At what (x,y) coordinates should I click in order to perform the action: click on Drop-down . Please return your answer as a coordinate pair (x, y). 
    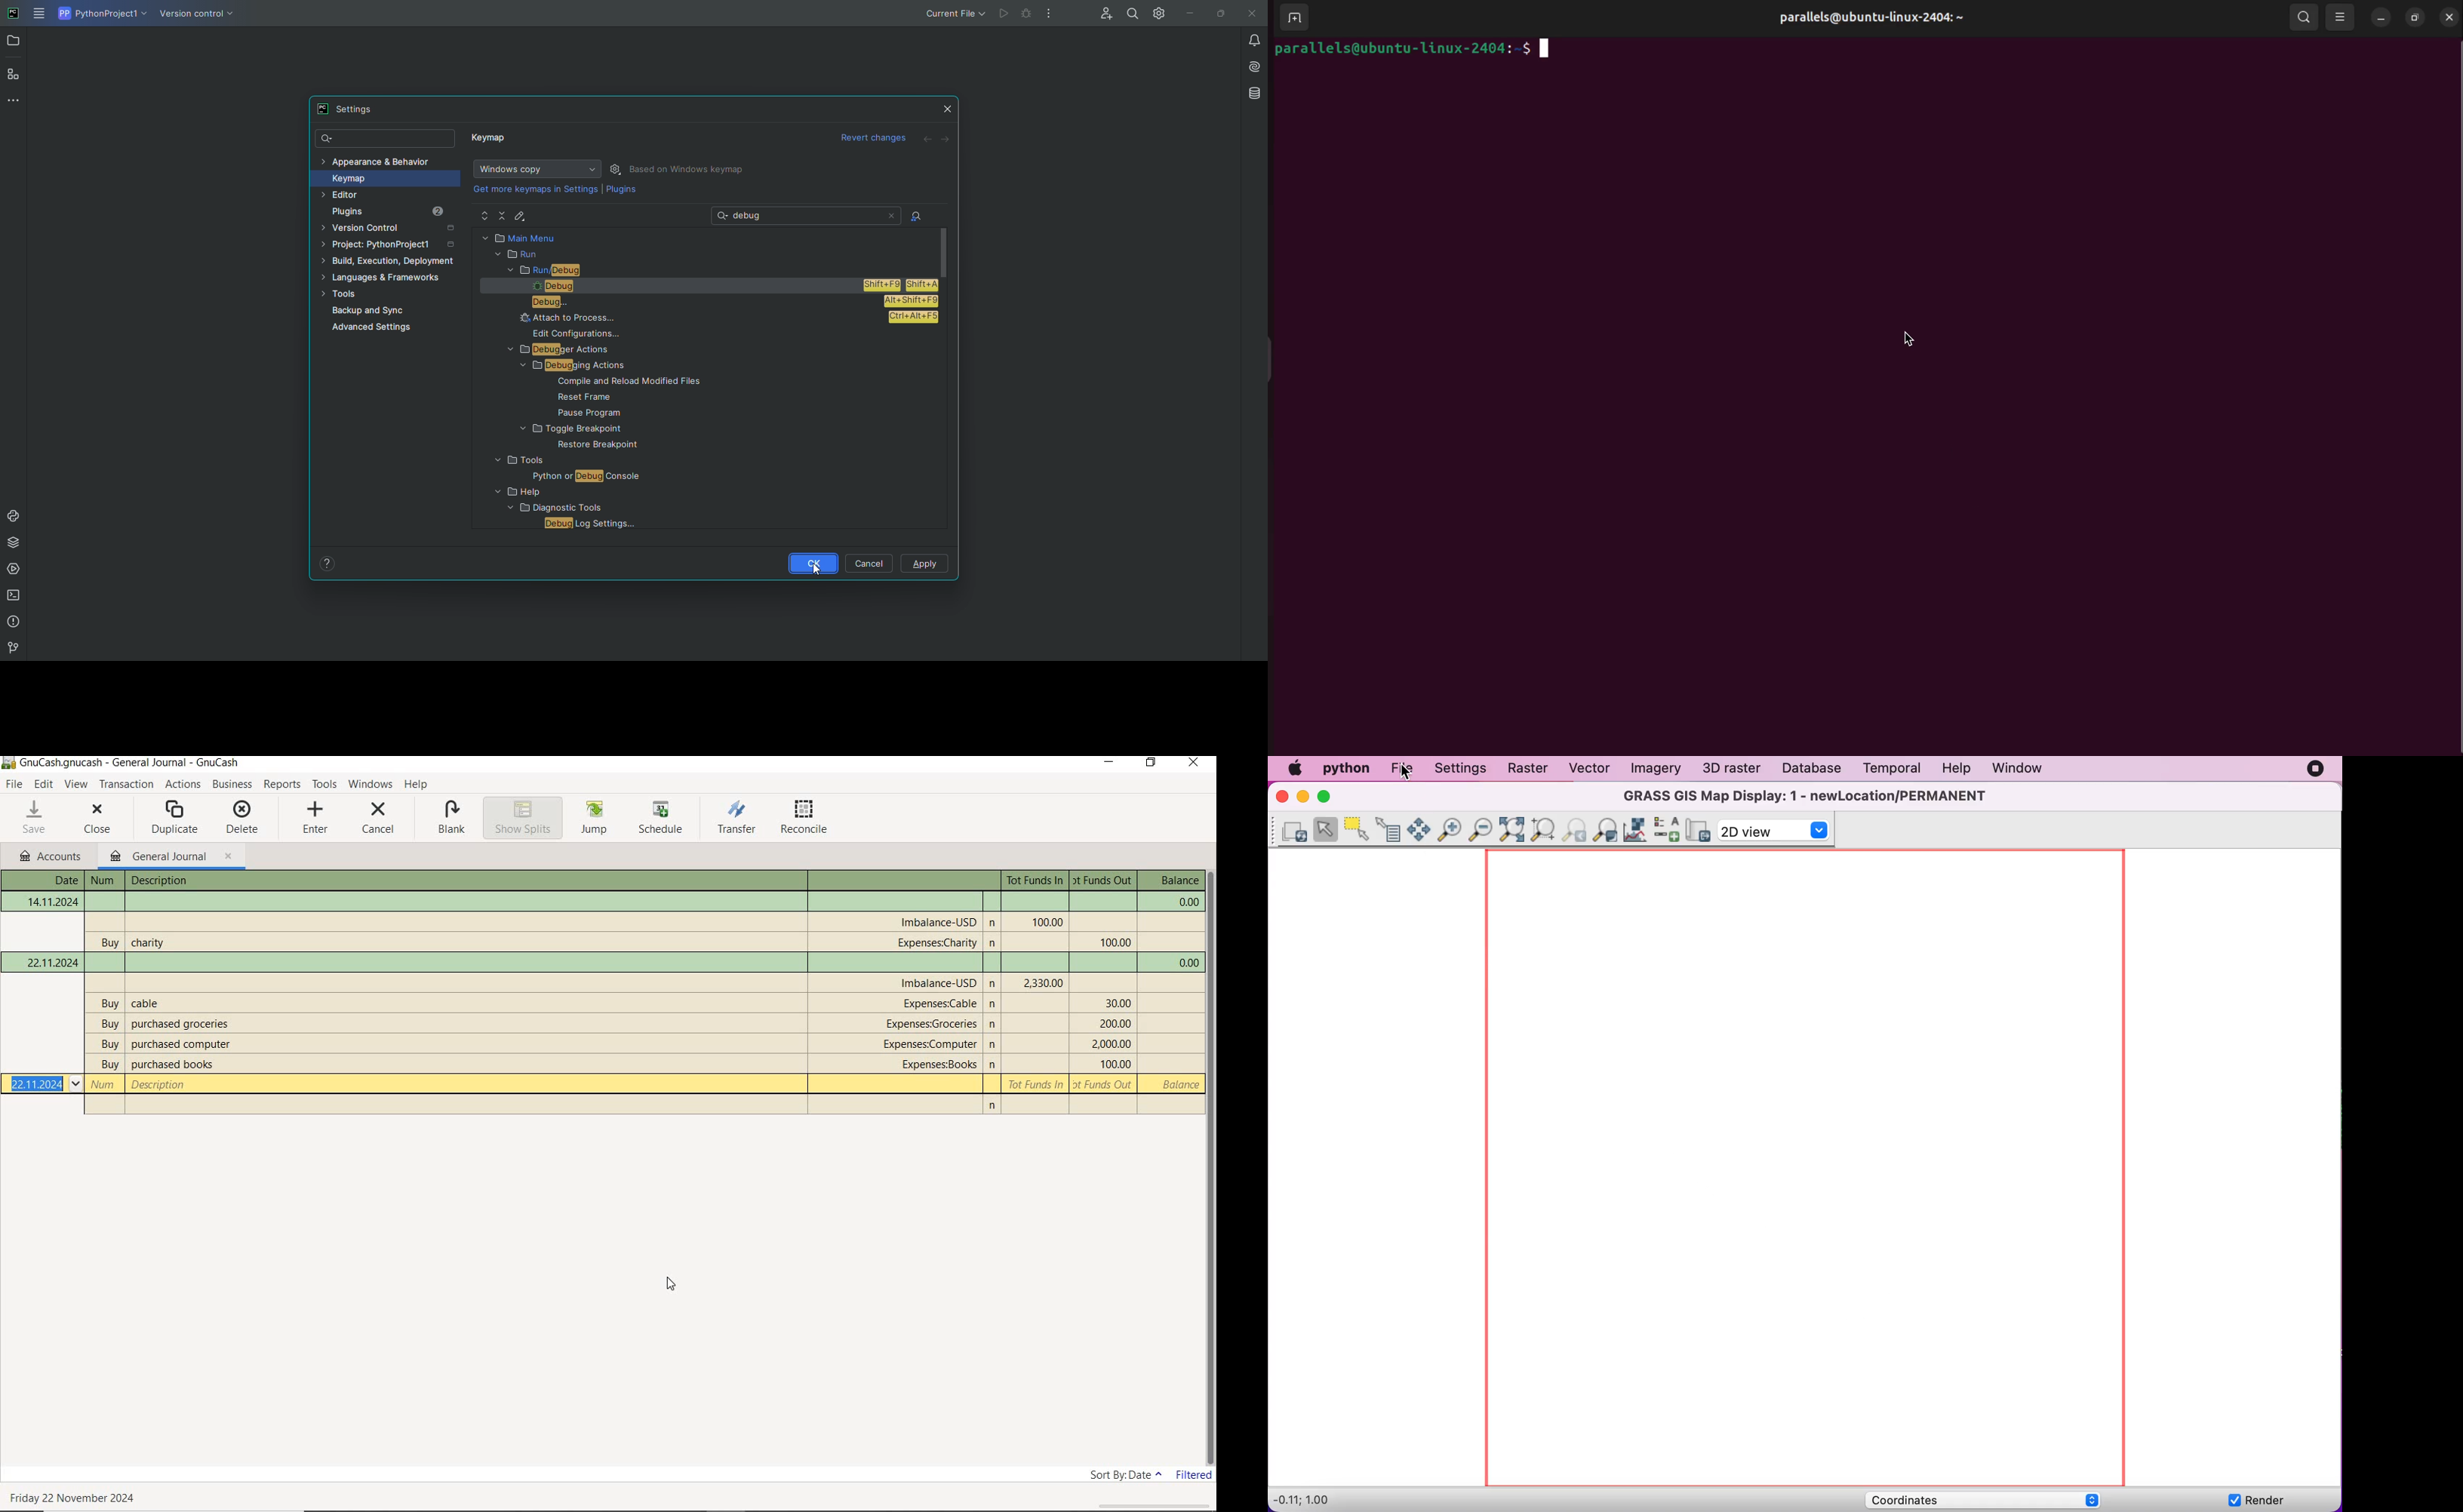
    Looking at the image, I should click on (76, 1084).